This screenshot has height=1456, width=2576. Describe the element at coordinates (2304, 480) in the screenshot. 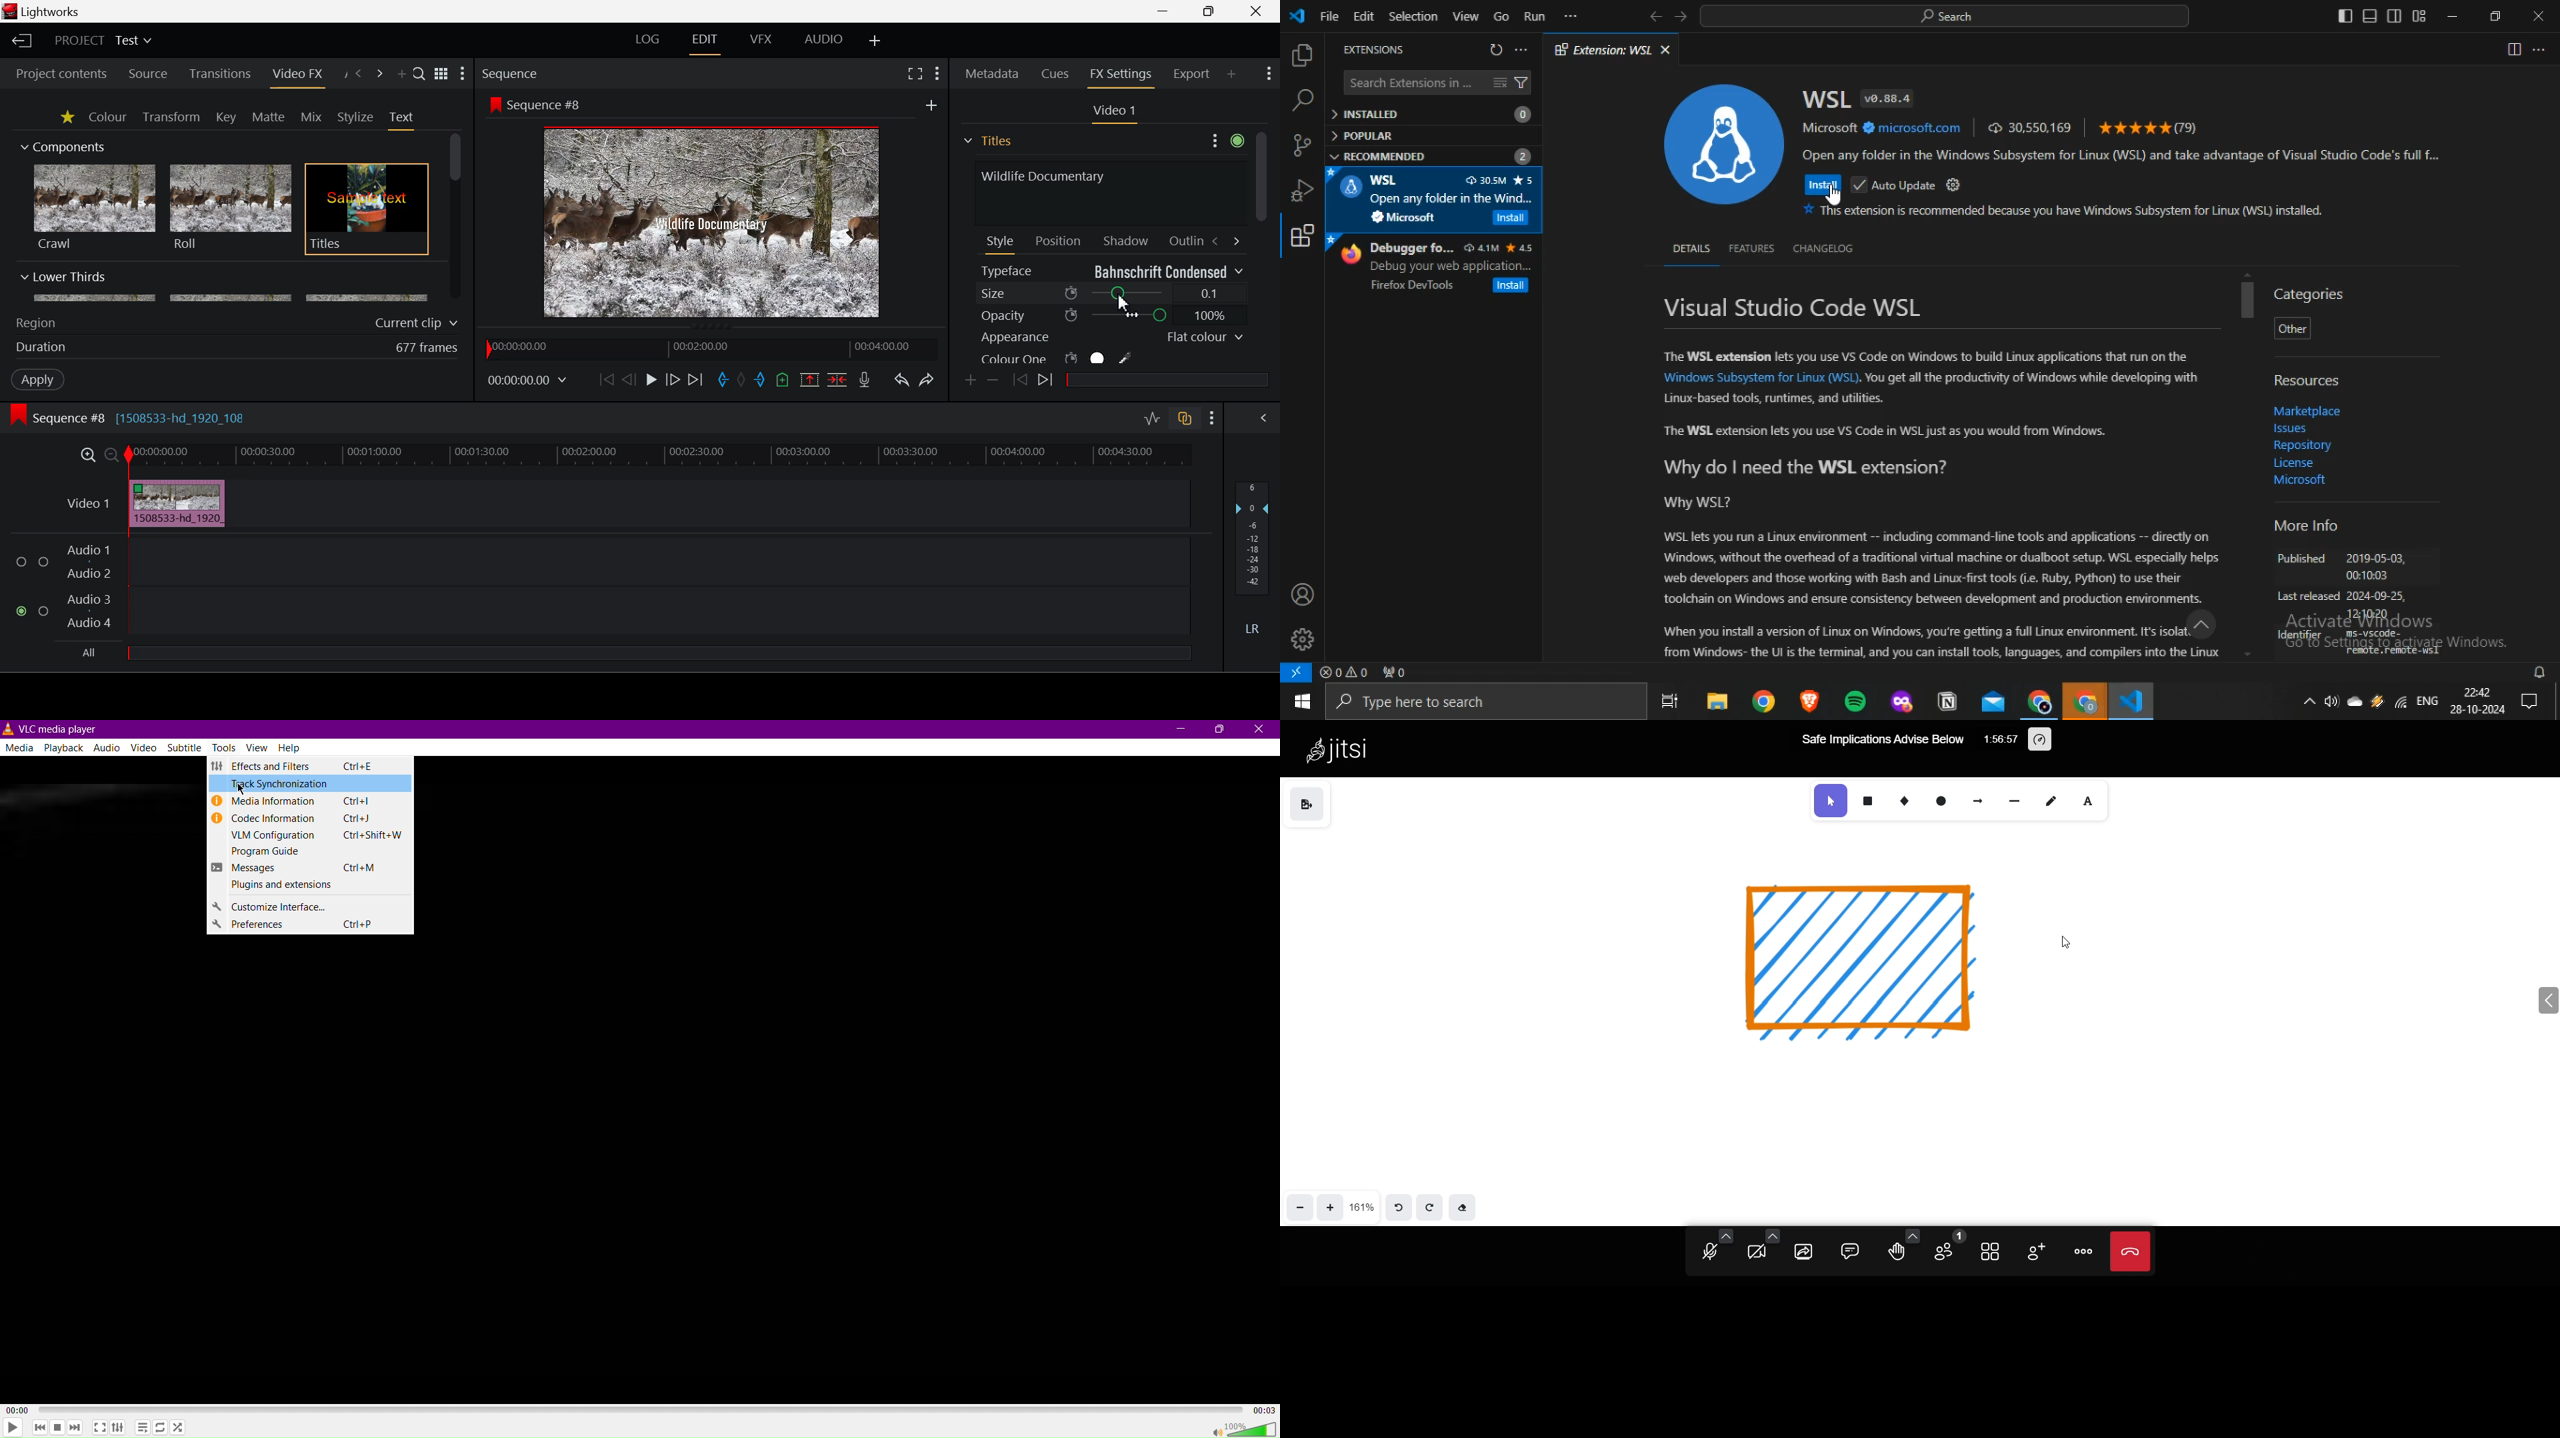

I see `Microsoft` at that location.